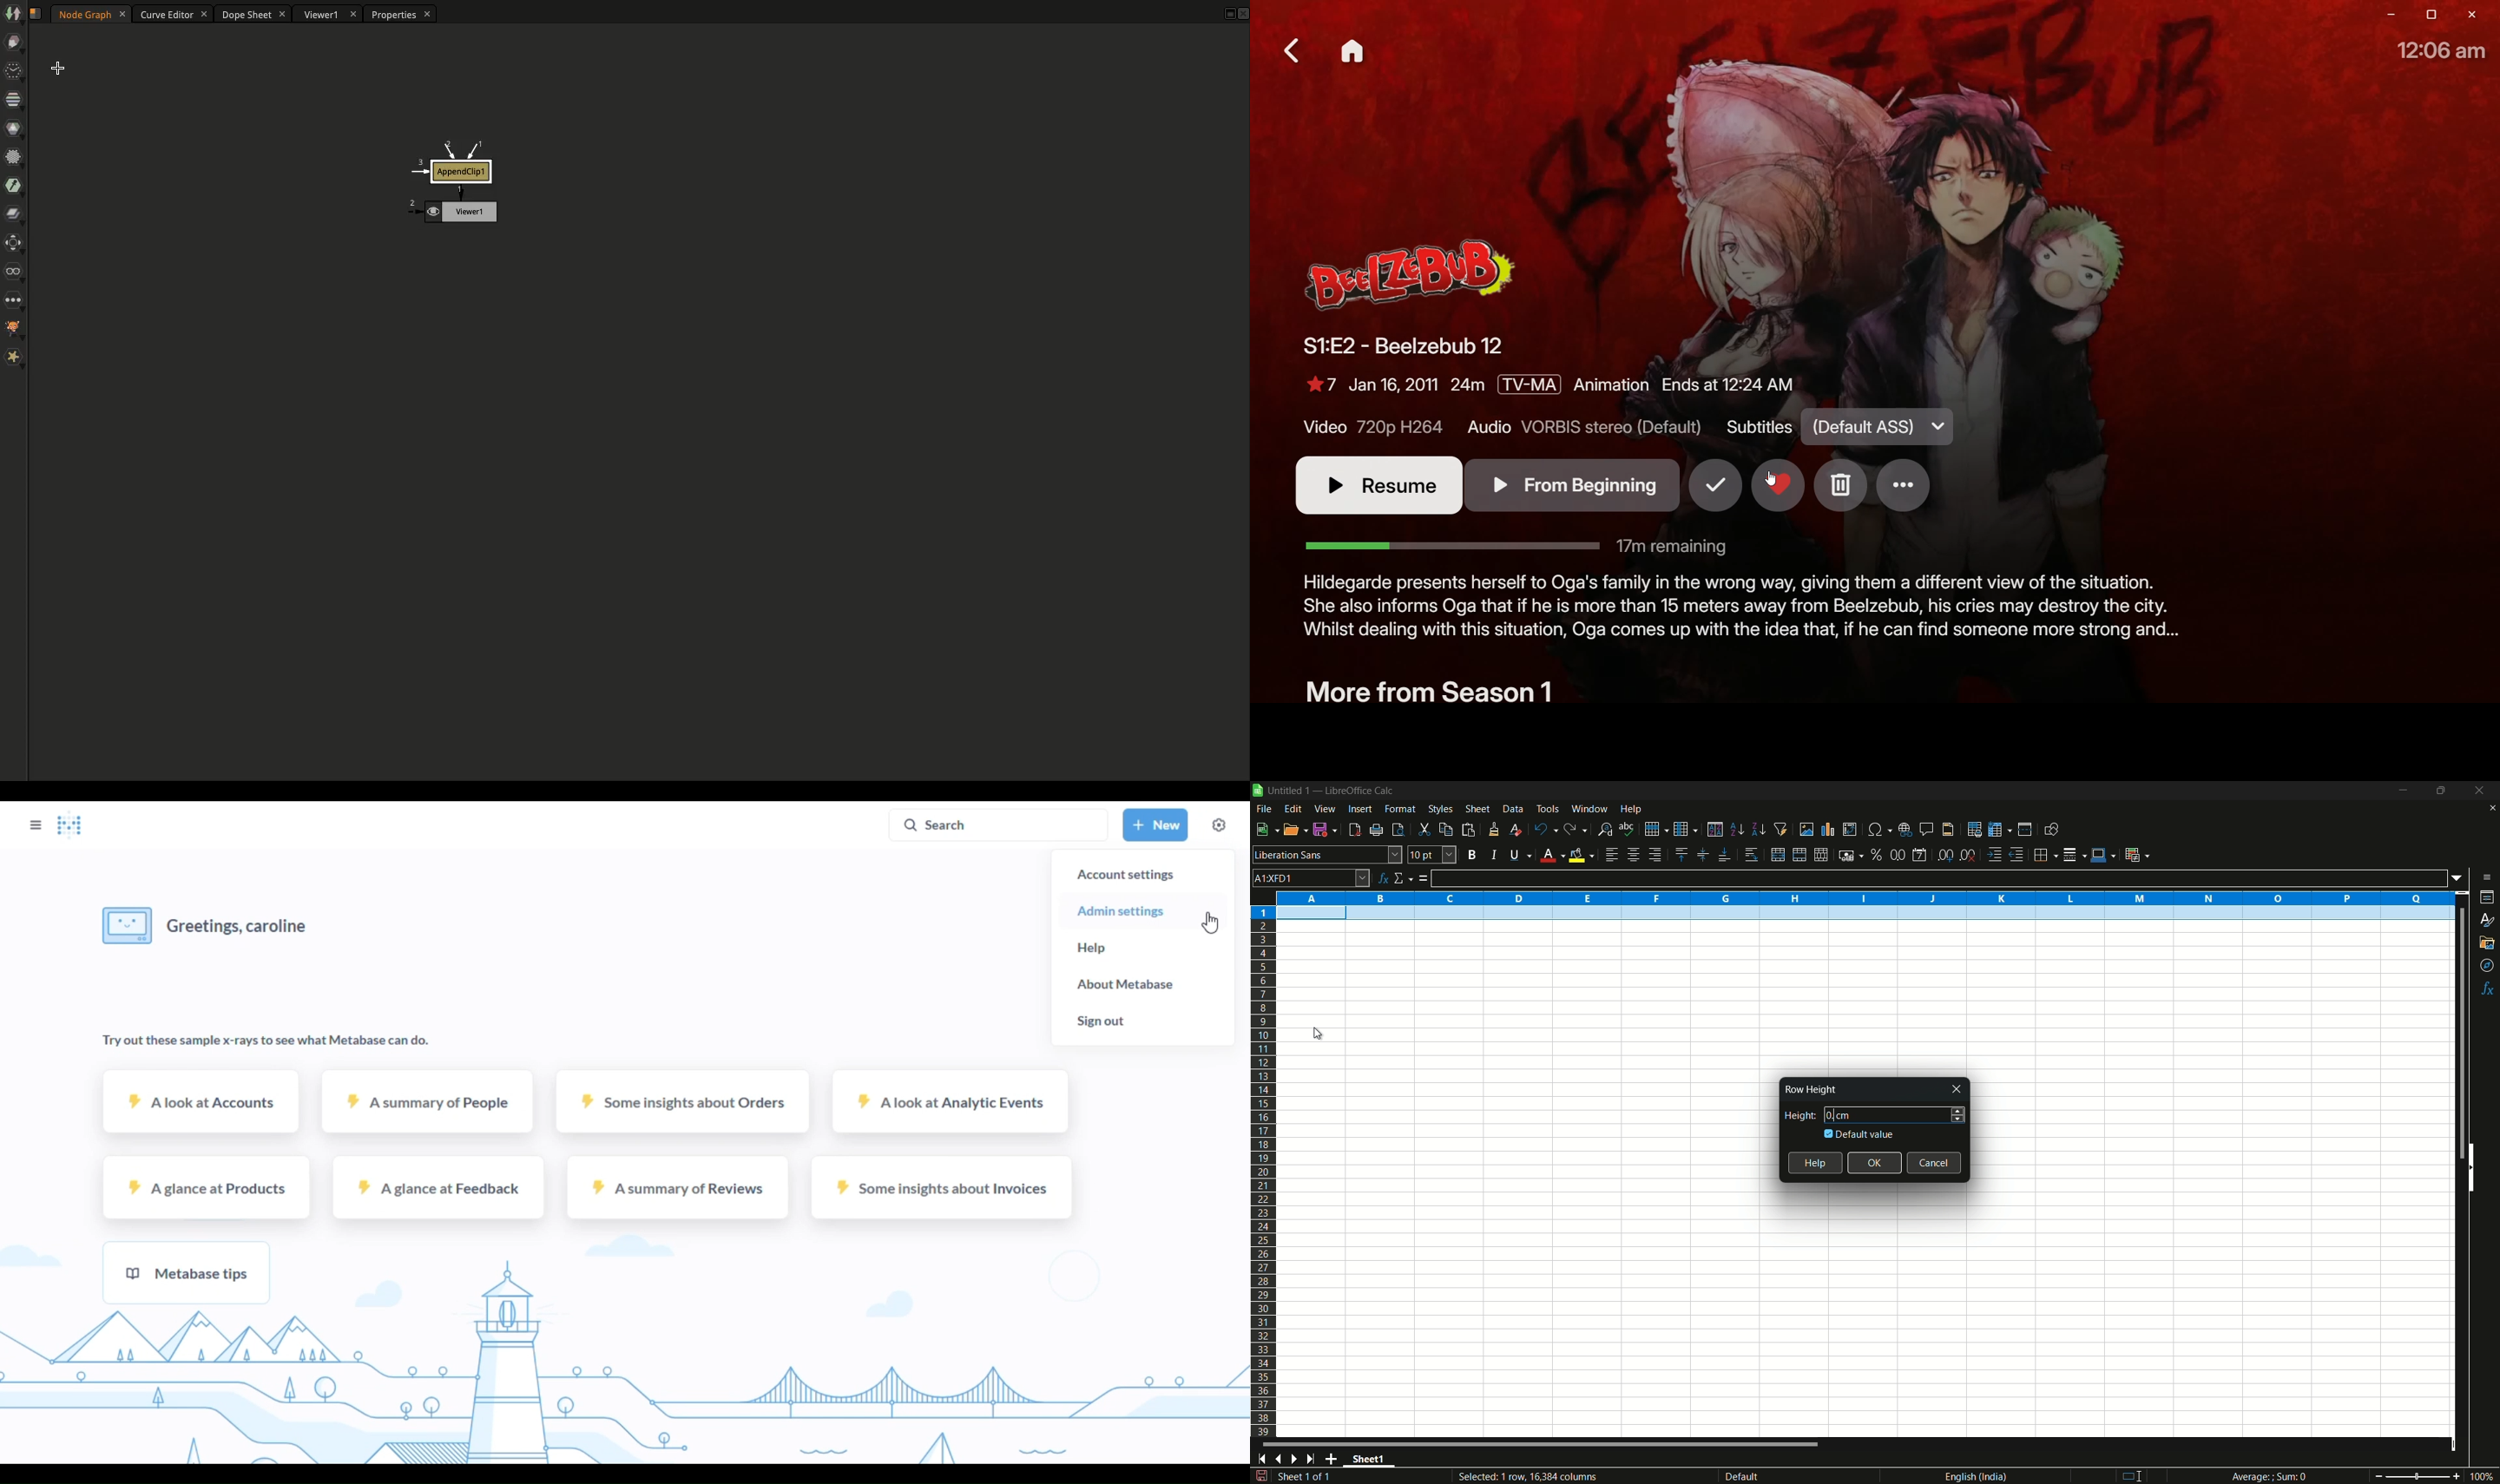  Describe the element at coordinates (1264, 809) in the screenshot. I see `file menu` at that location.